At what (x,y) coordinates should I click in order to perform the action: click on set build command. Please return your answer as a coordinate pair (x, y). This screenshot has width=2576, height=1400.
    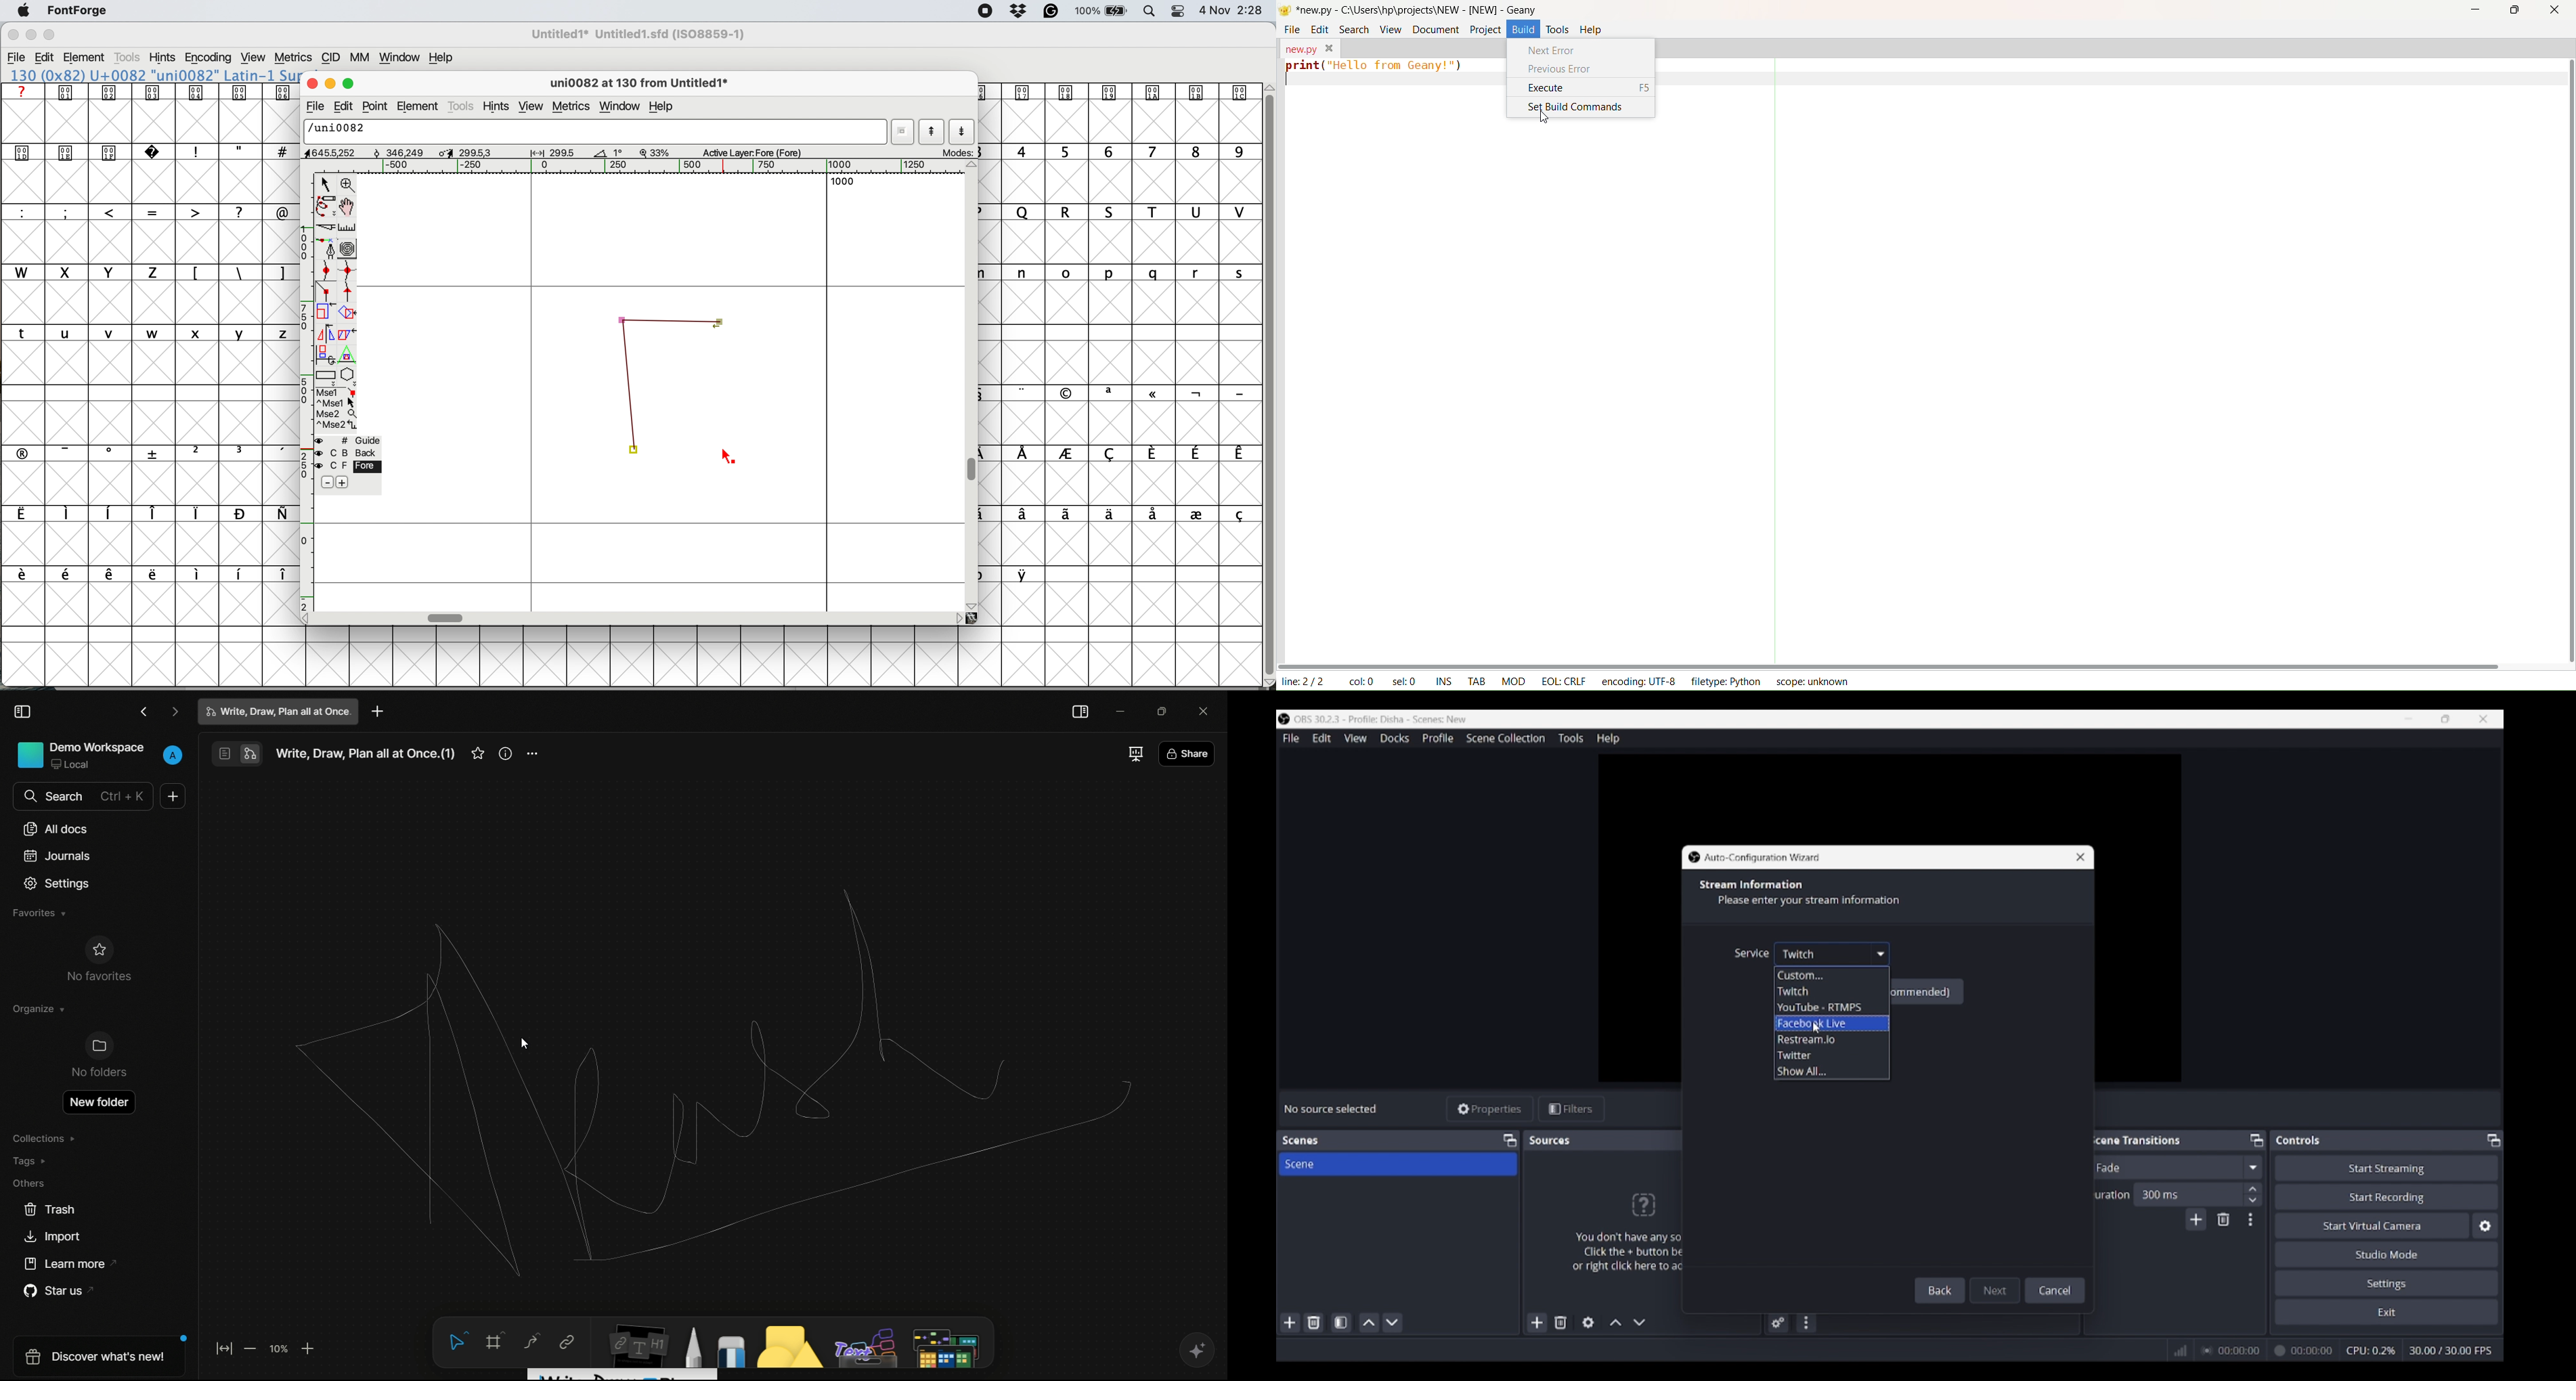
    Looking at the image, I should click on (1575, 108).